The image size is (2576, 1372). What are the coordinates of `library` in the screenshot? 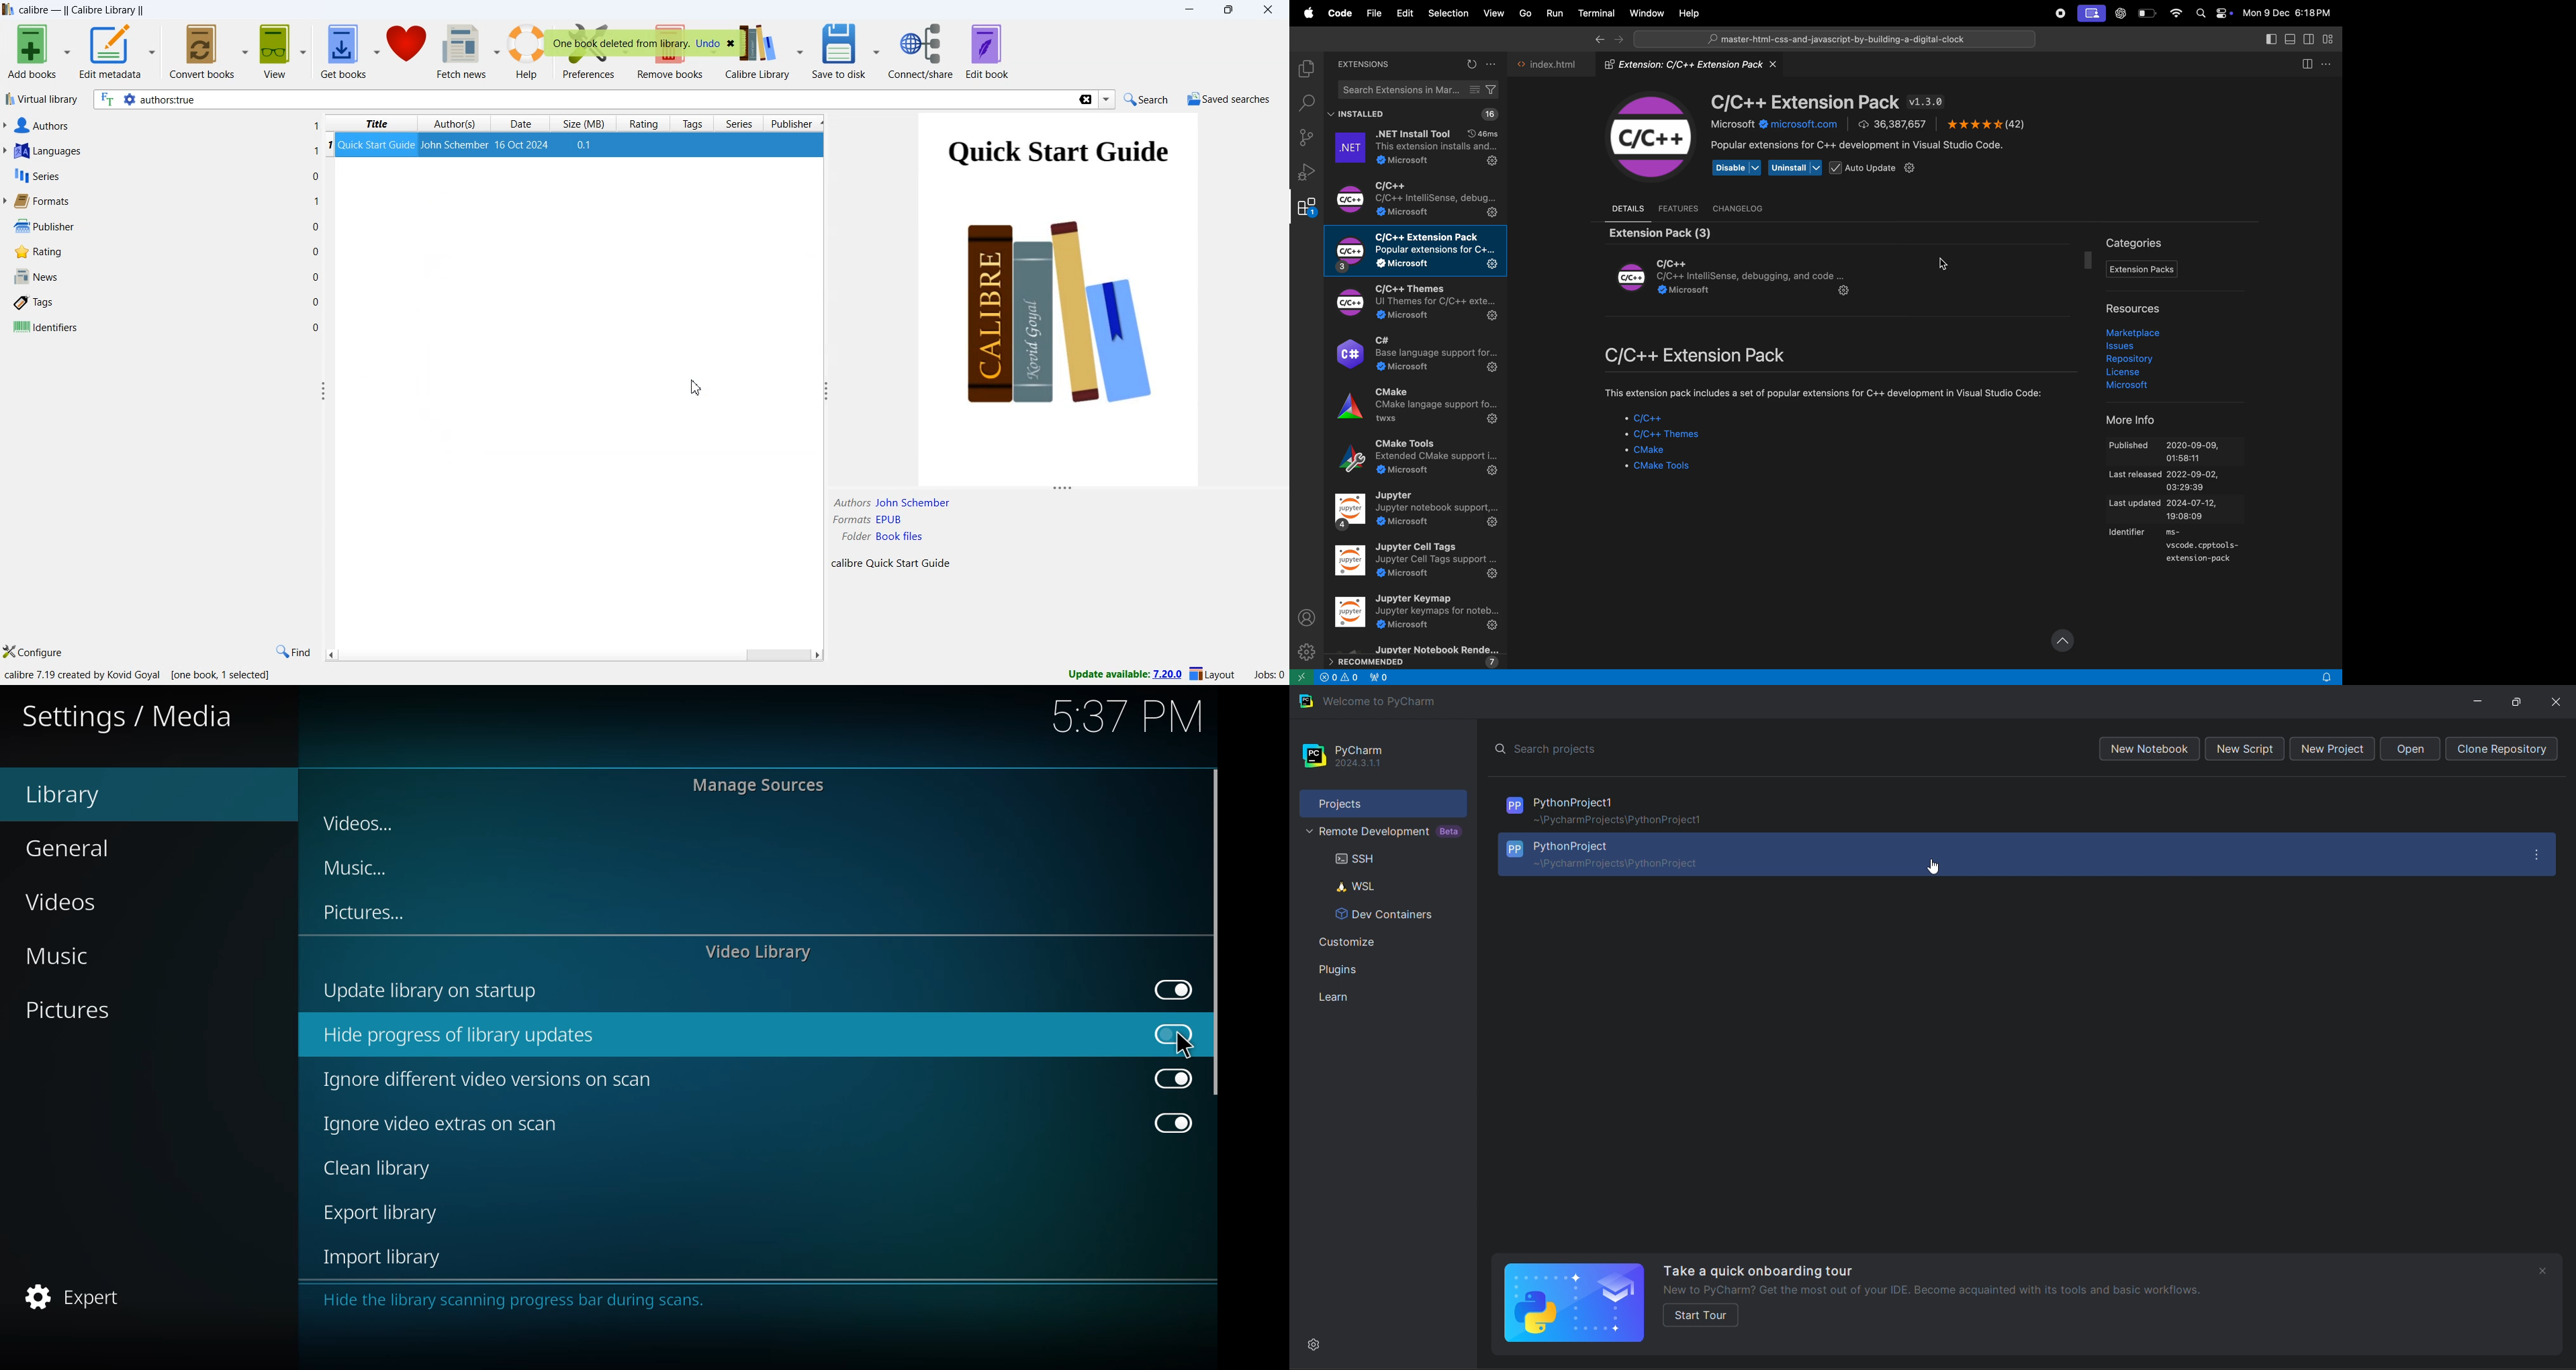 It's located at (75, 793).